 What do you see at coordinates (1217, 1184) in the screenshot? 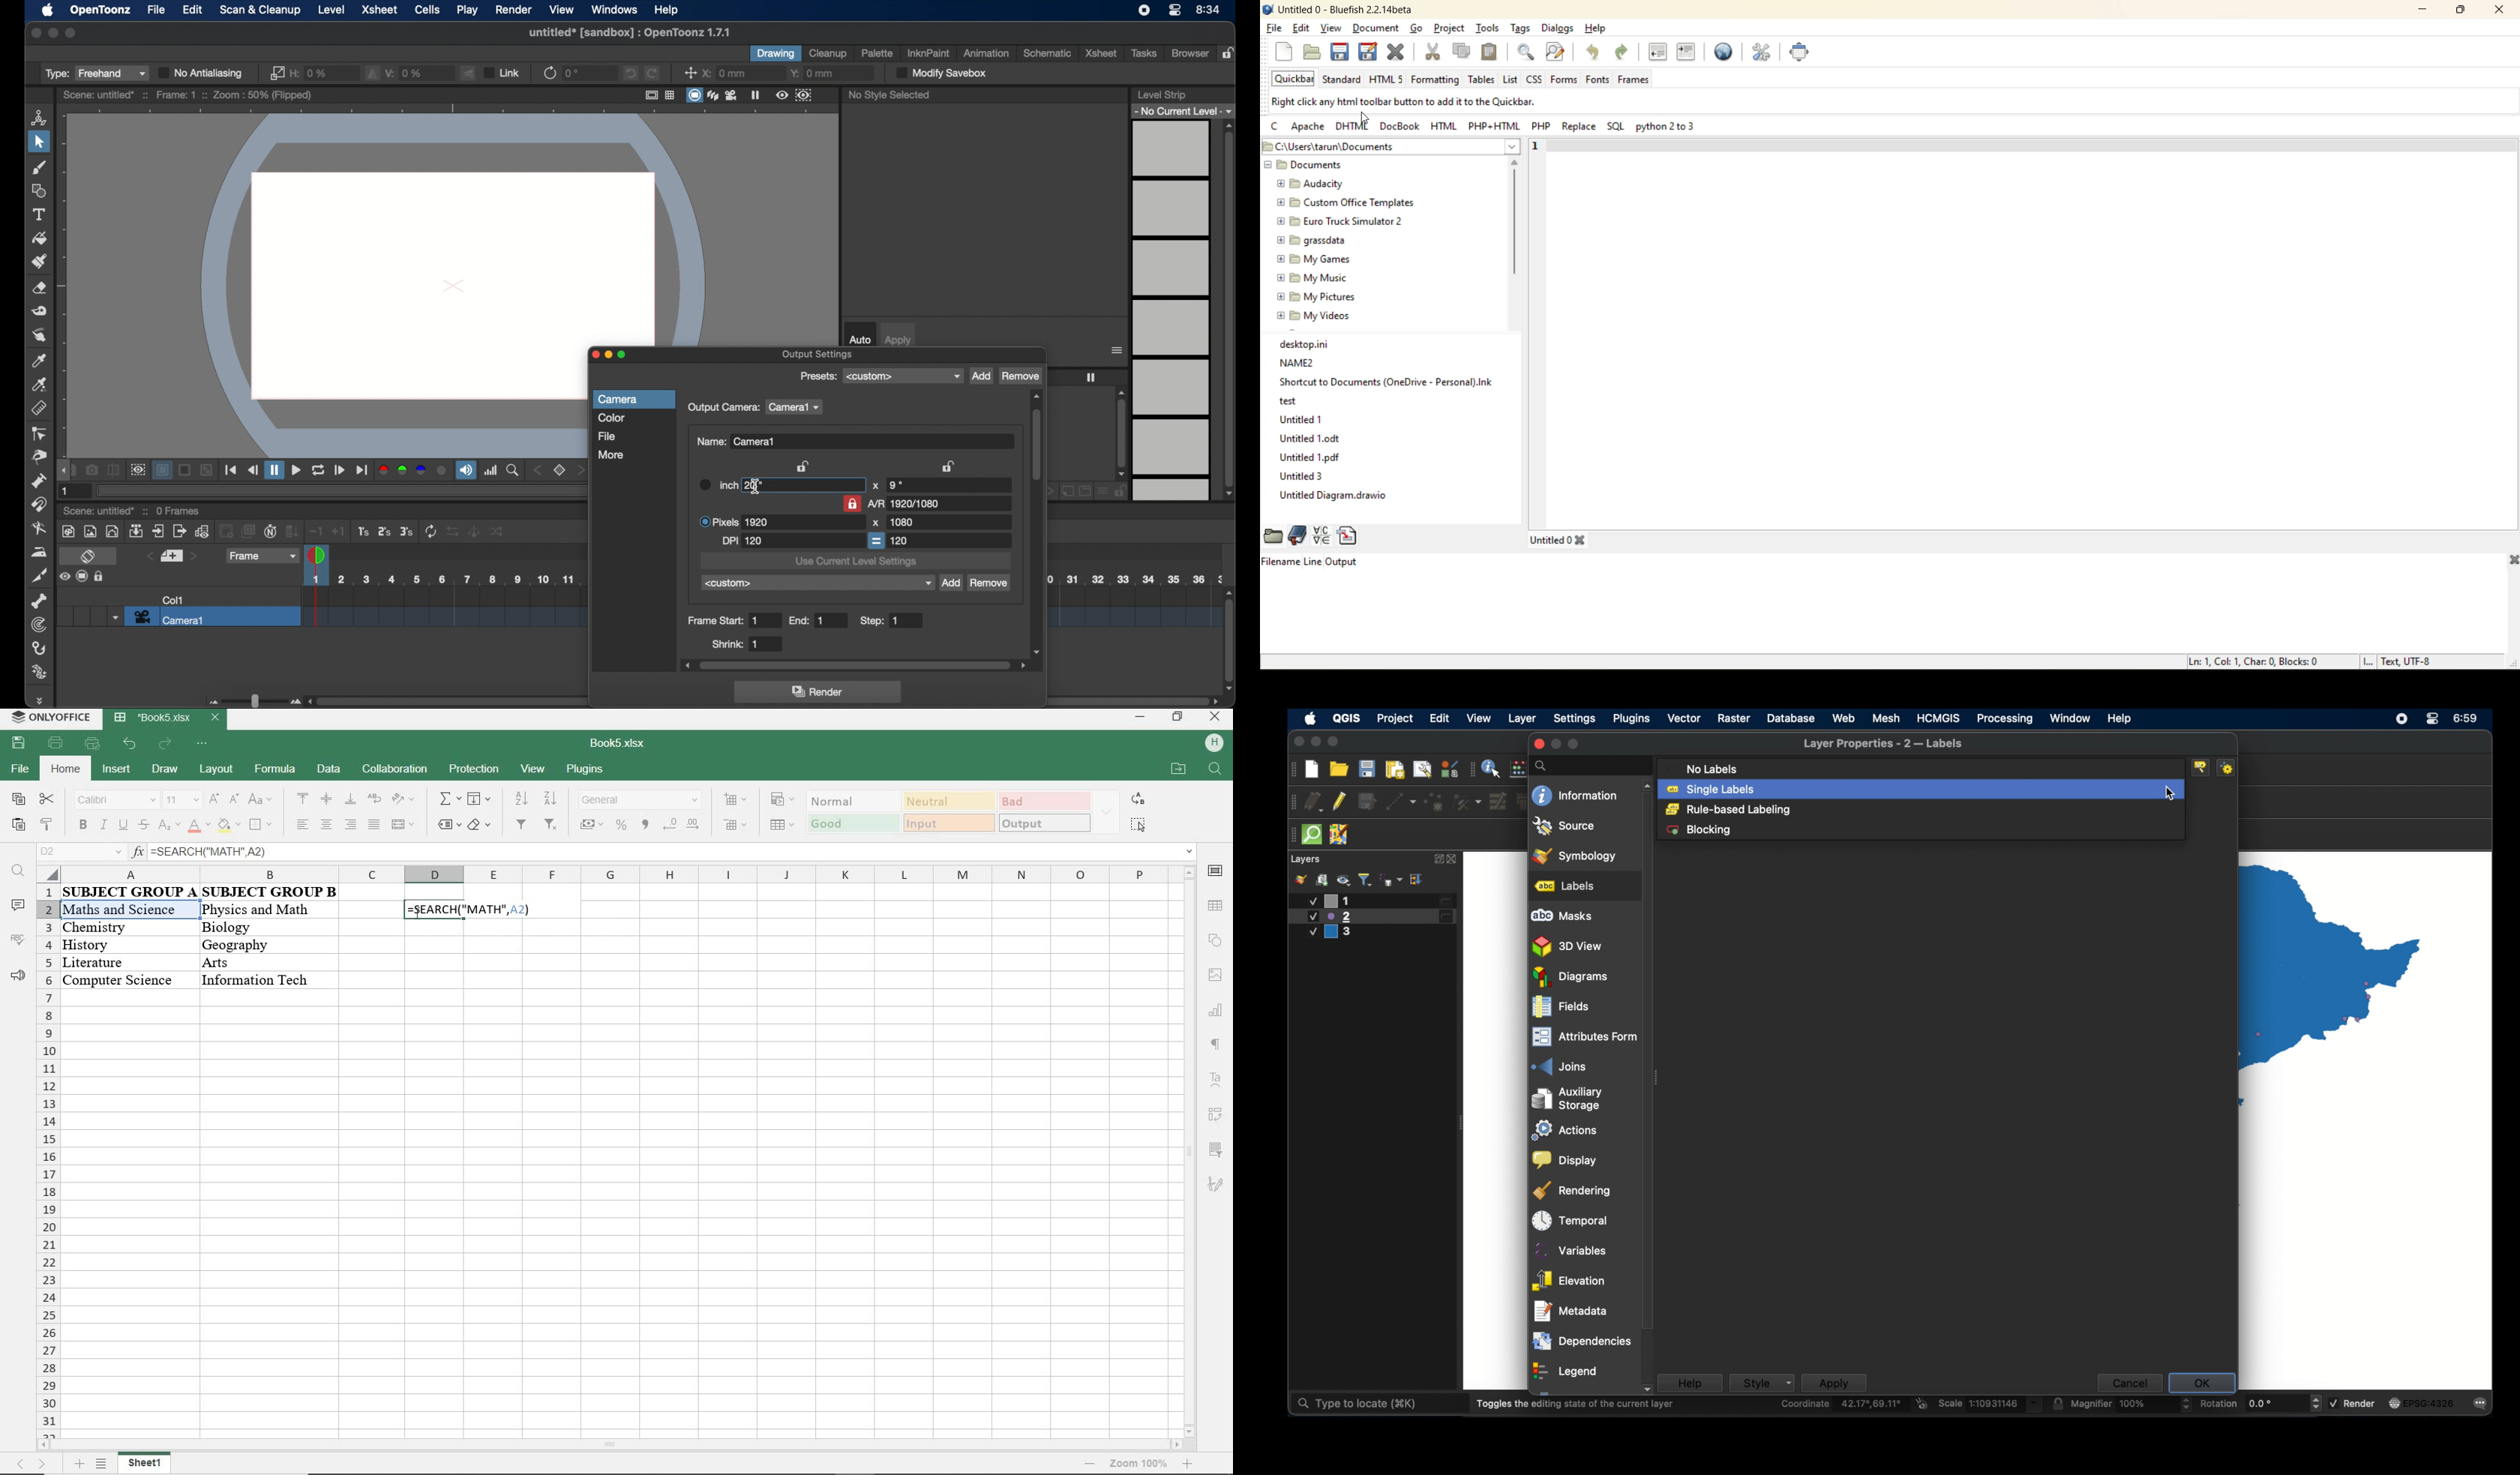
I see `sign` at bounding box center [1217, 1184].